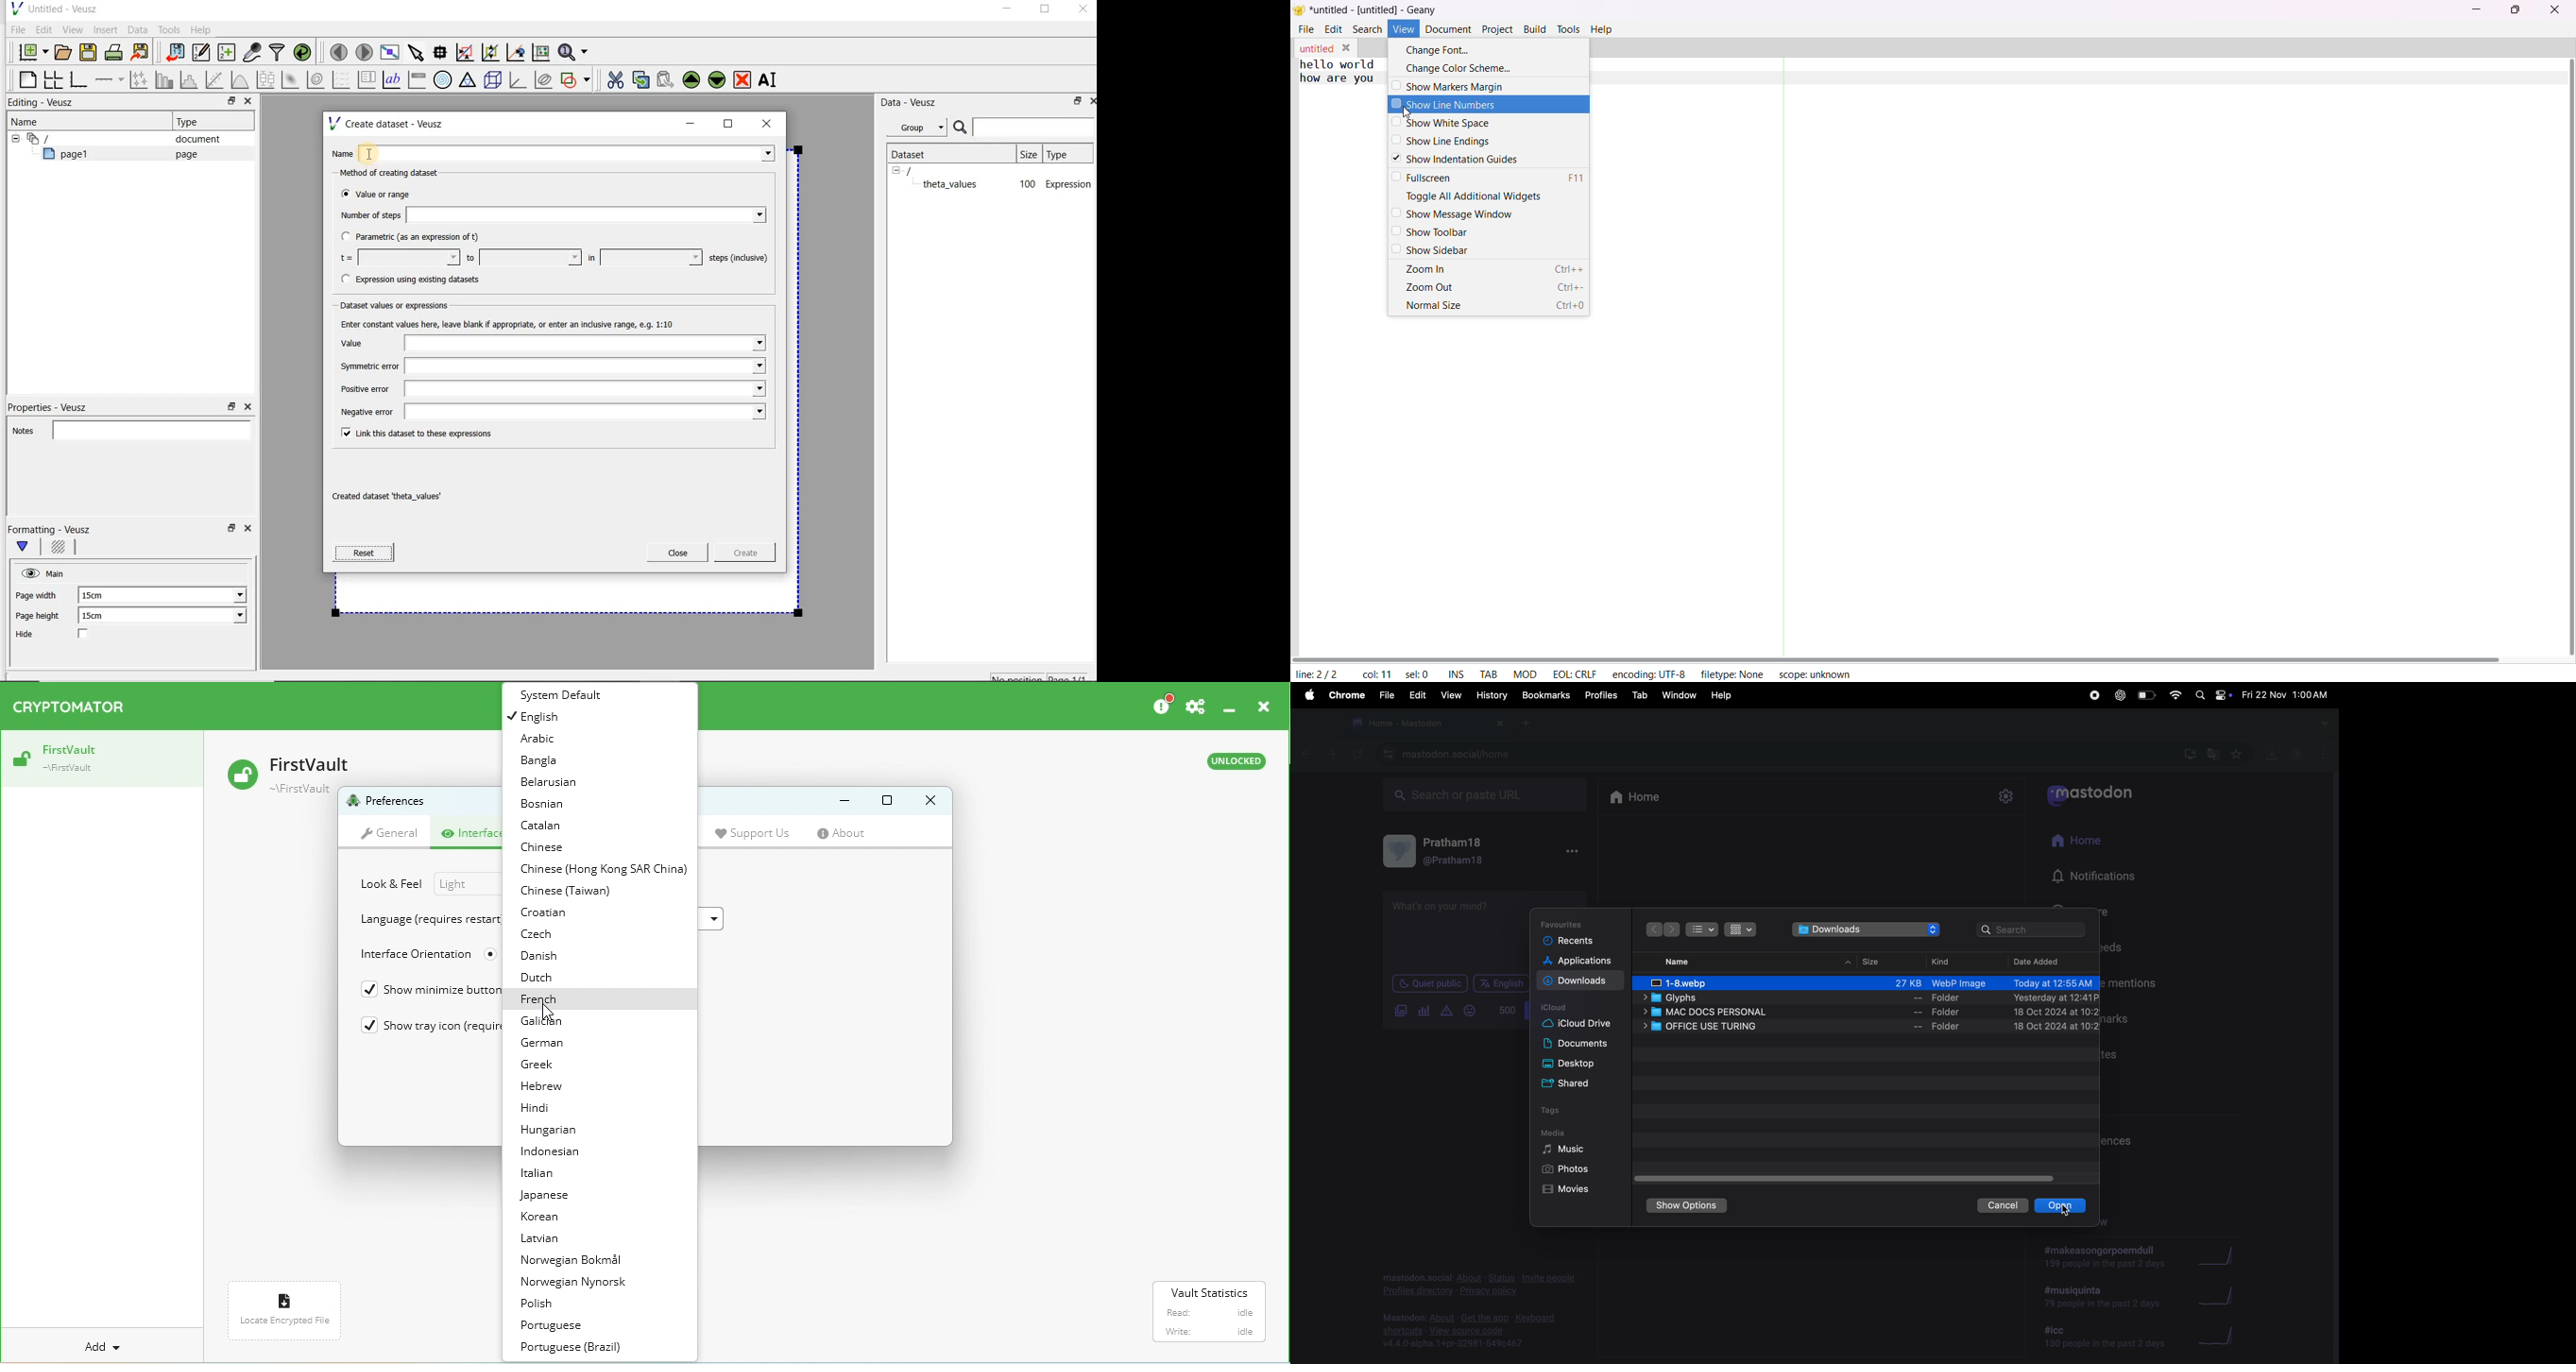  I want to click on forward, so click(1656, 929).